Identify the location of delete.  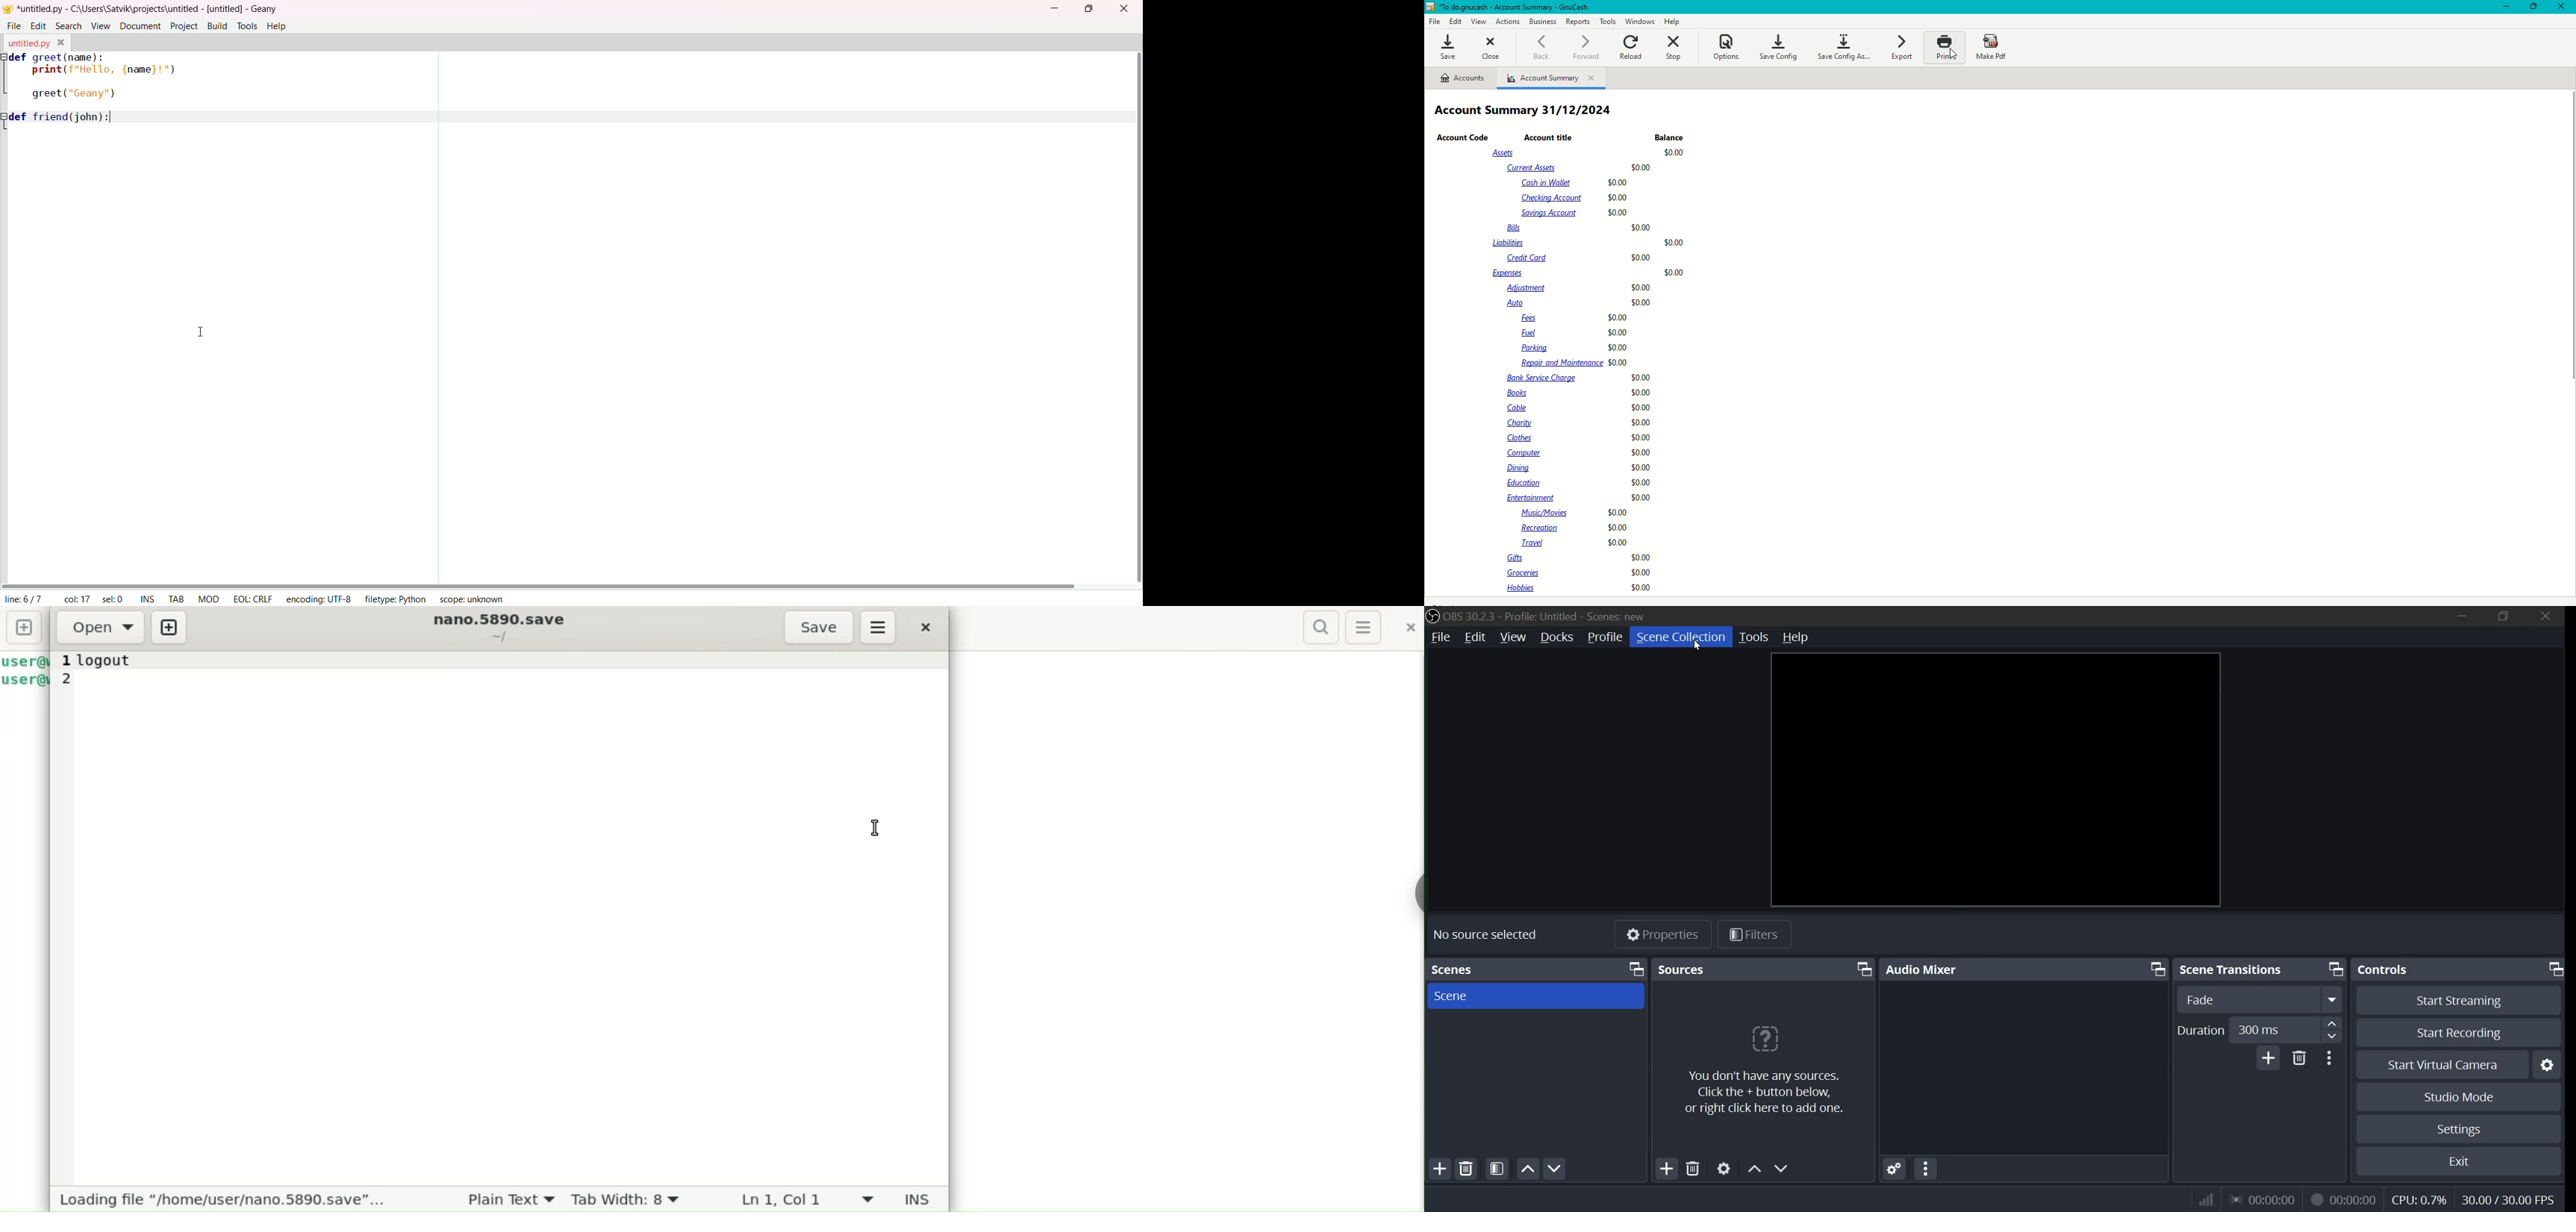
(2299, 1060).